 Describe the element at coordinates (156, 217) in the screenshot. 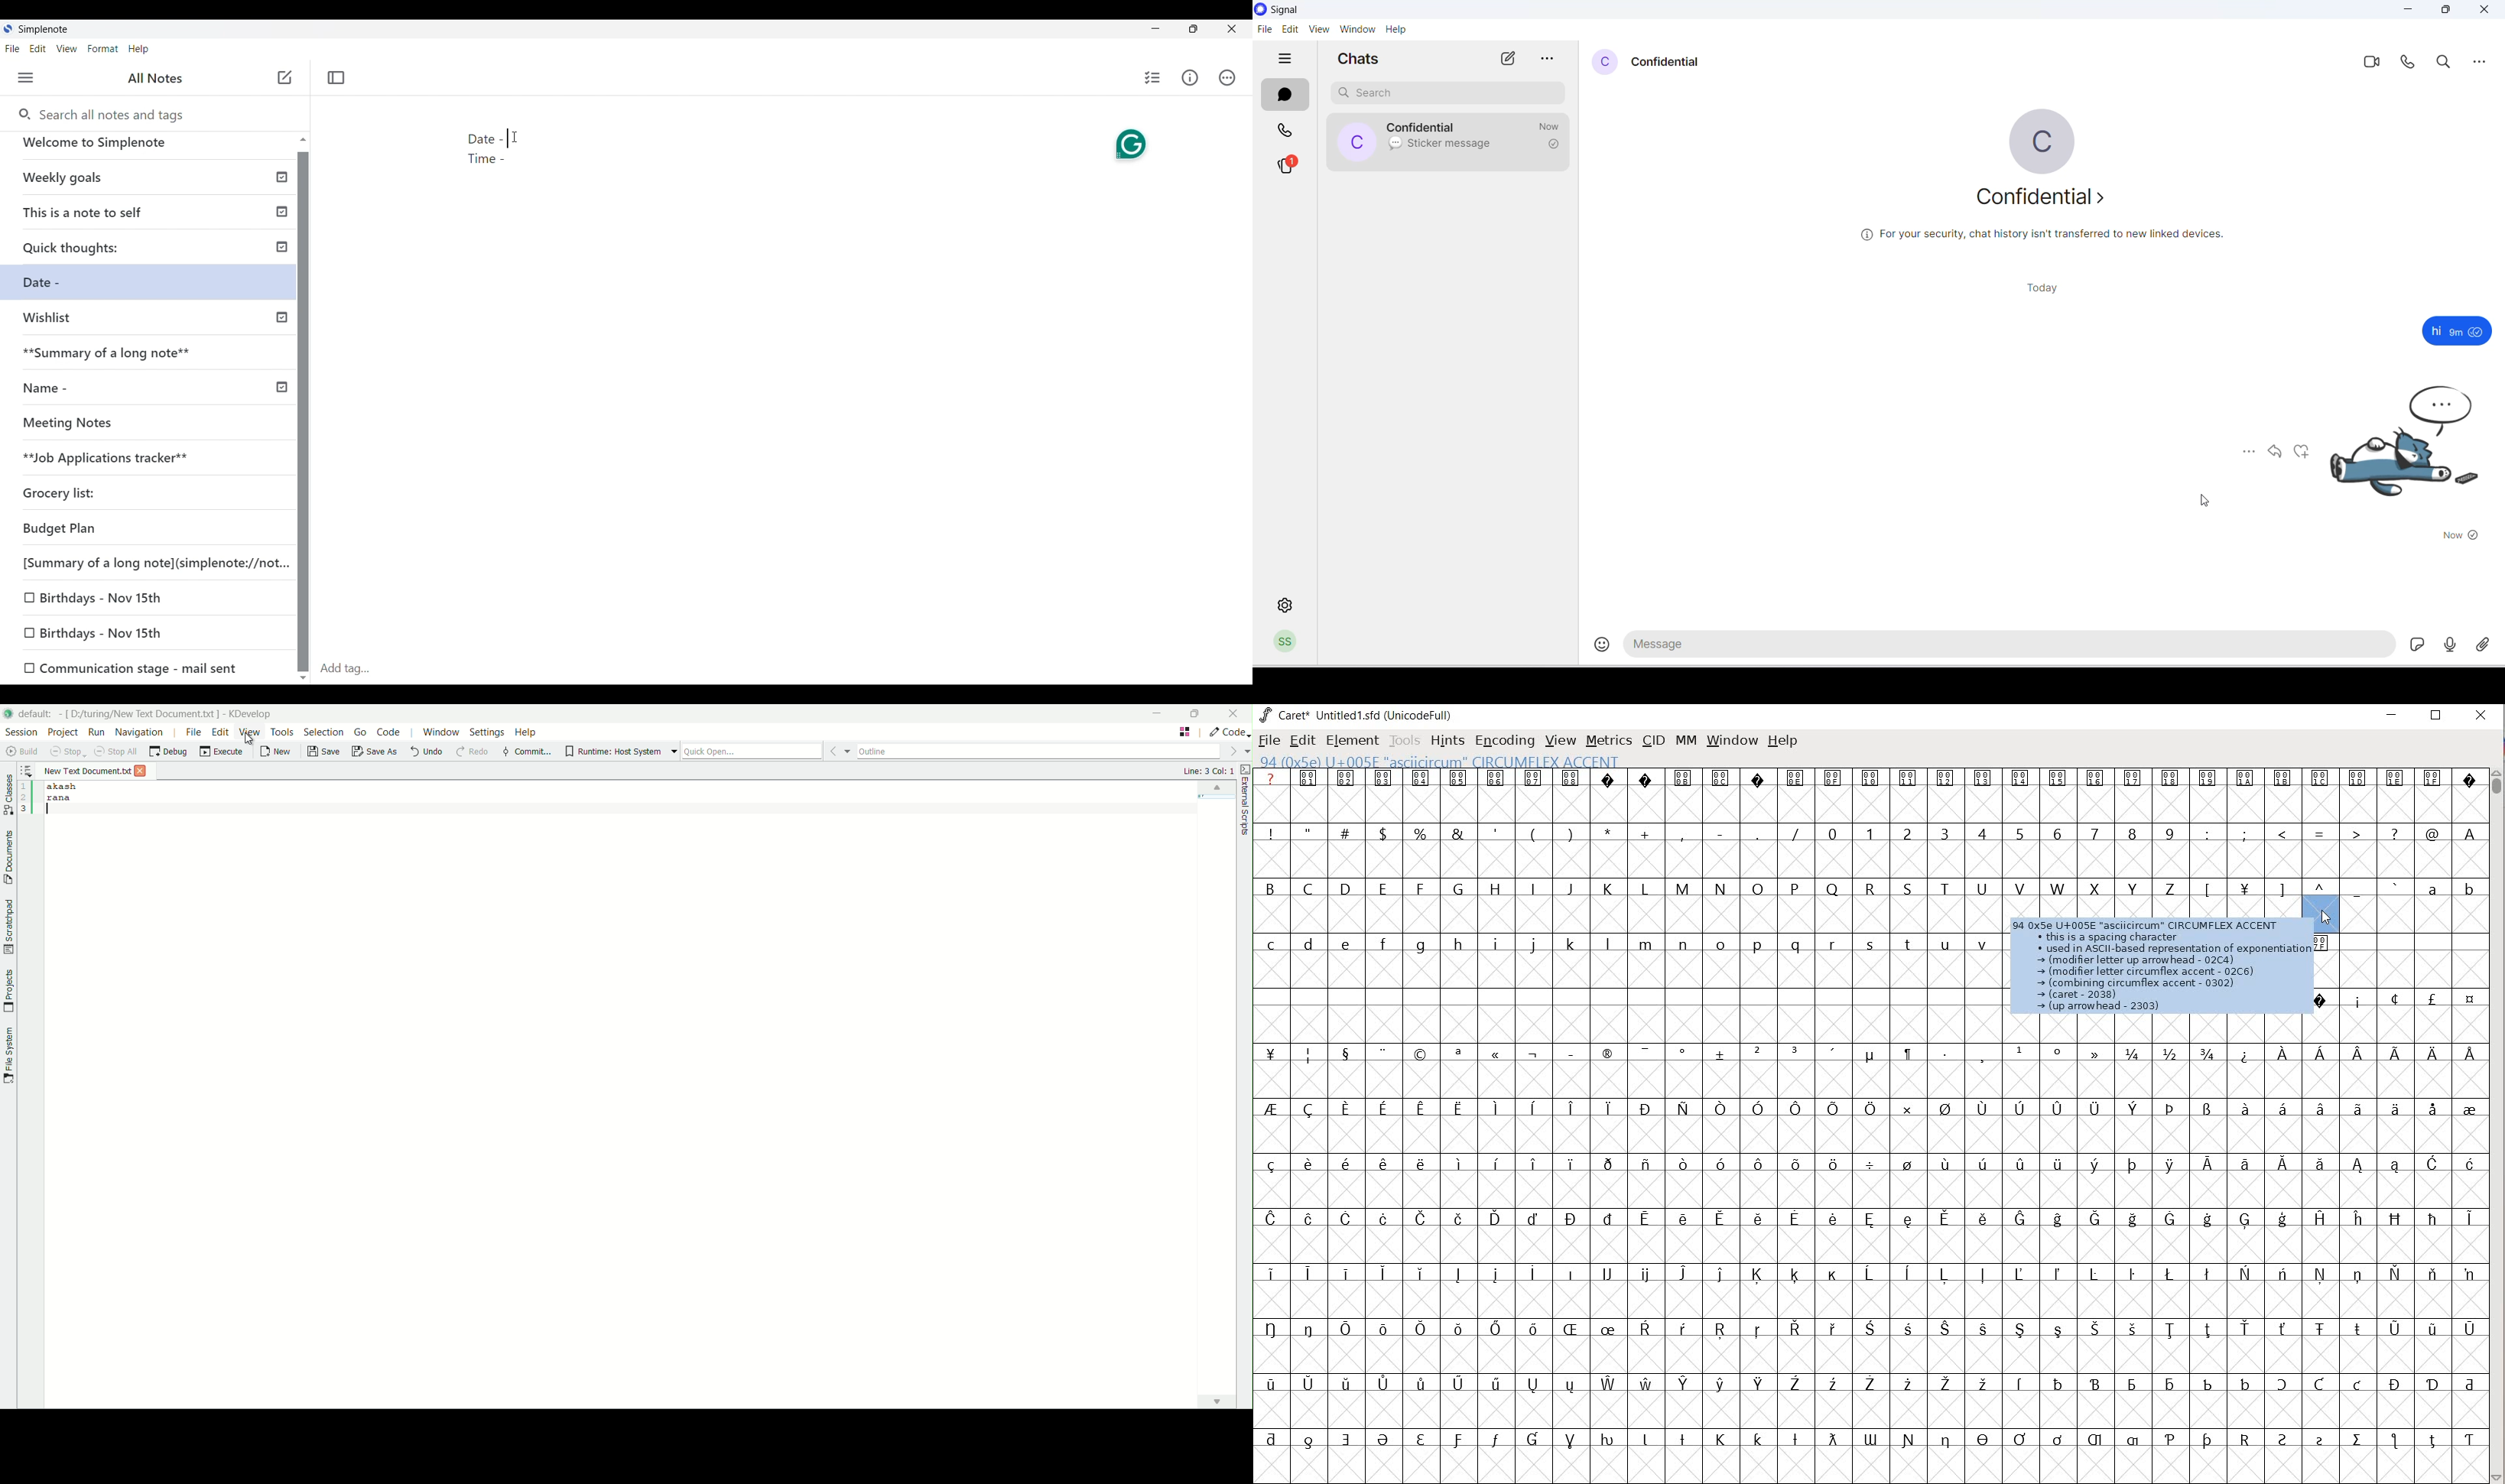

I see `Published note indicated by check icon` at that location.